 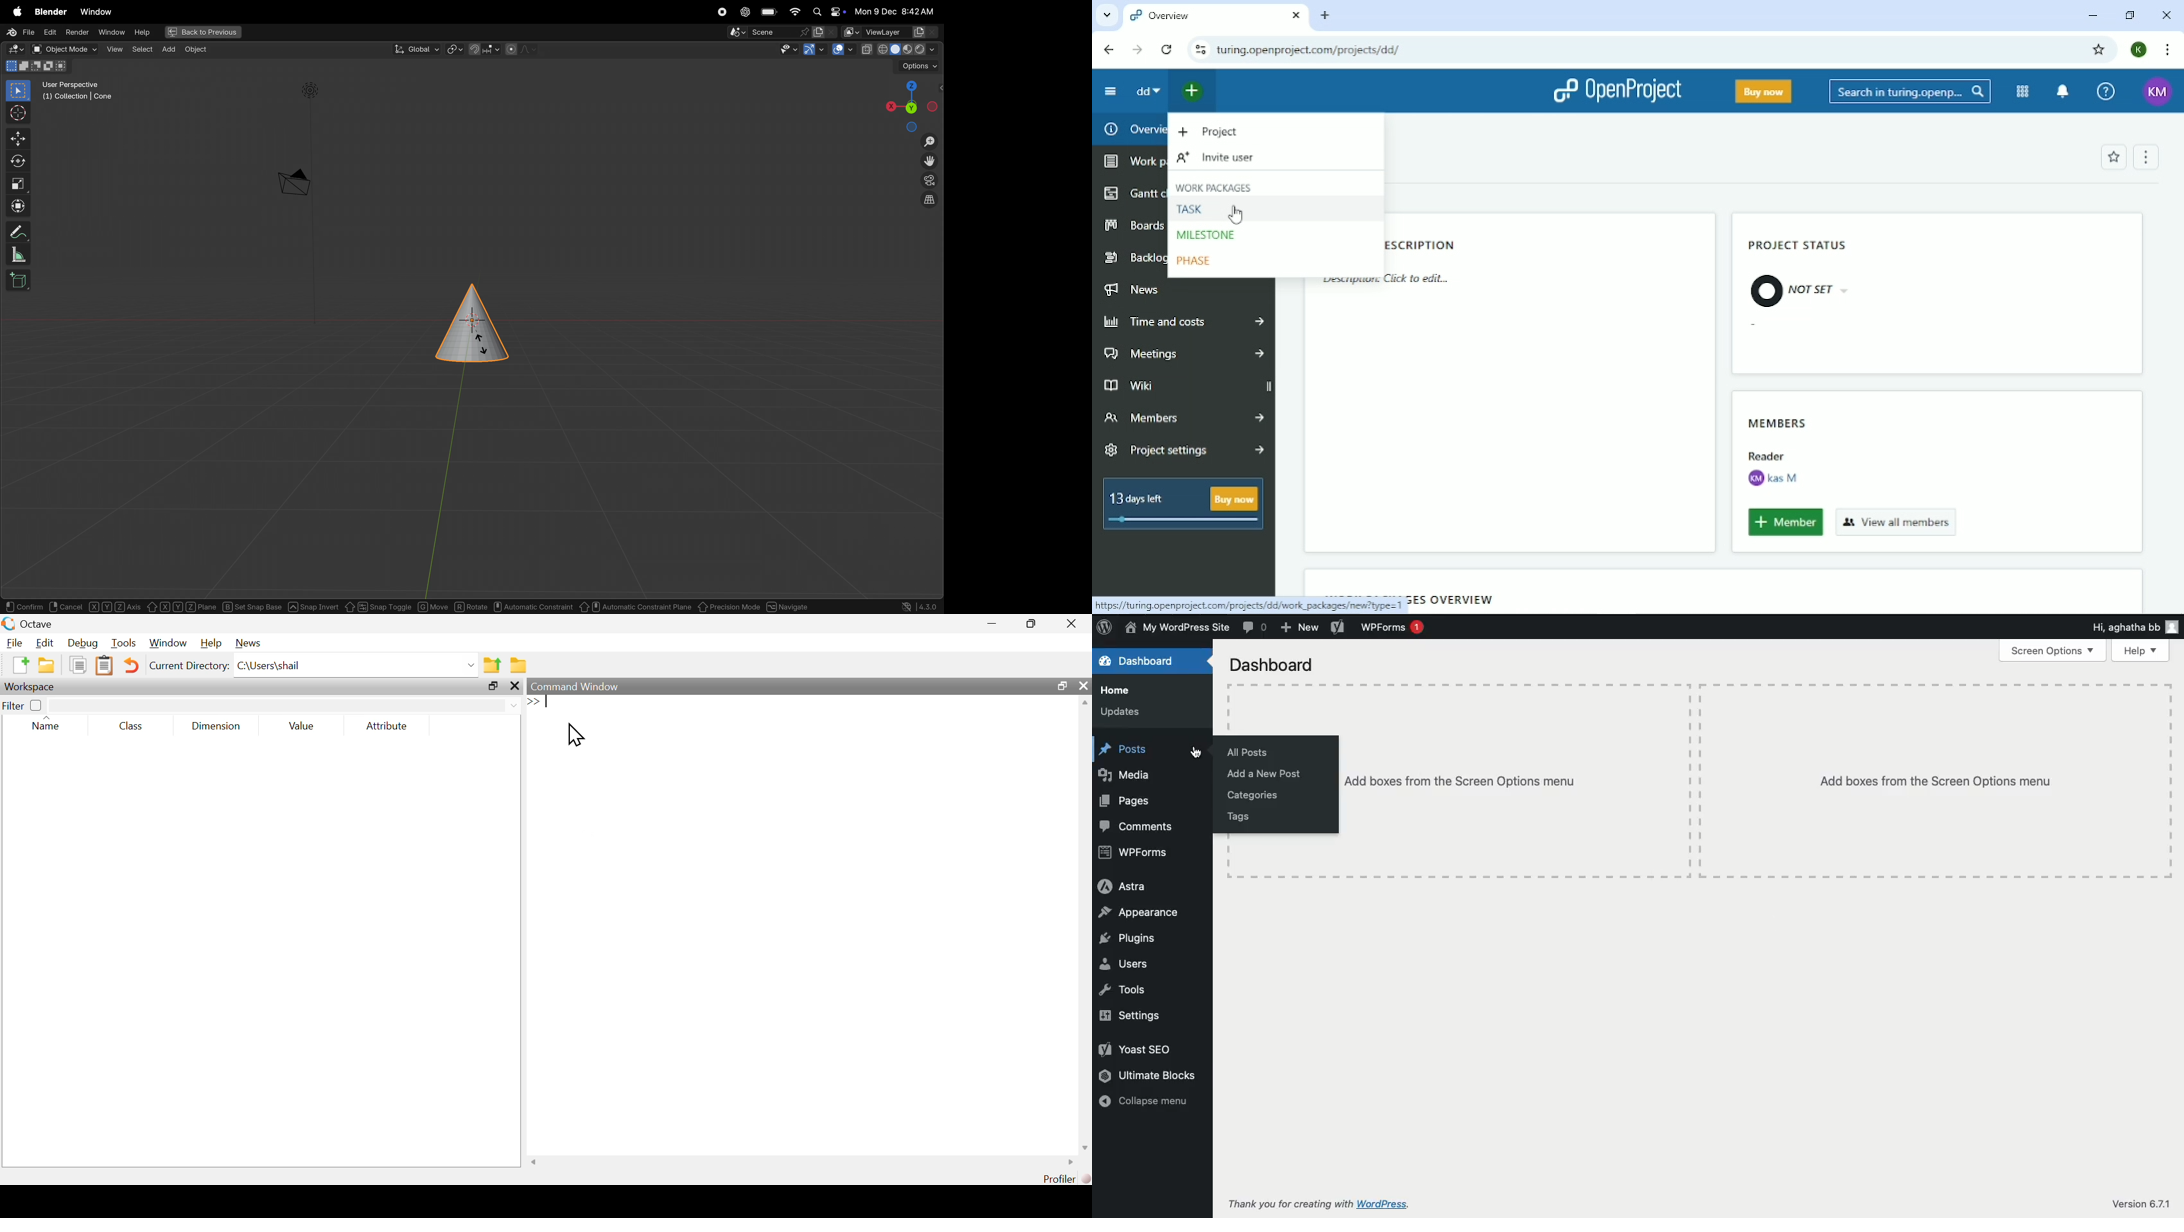 I want to click on proportional objects, so click(x=523, y=49).